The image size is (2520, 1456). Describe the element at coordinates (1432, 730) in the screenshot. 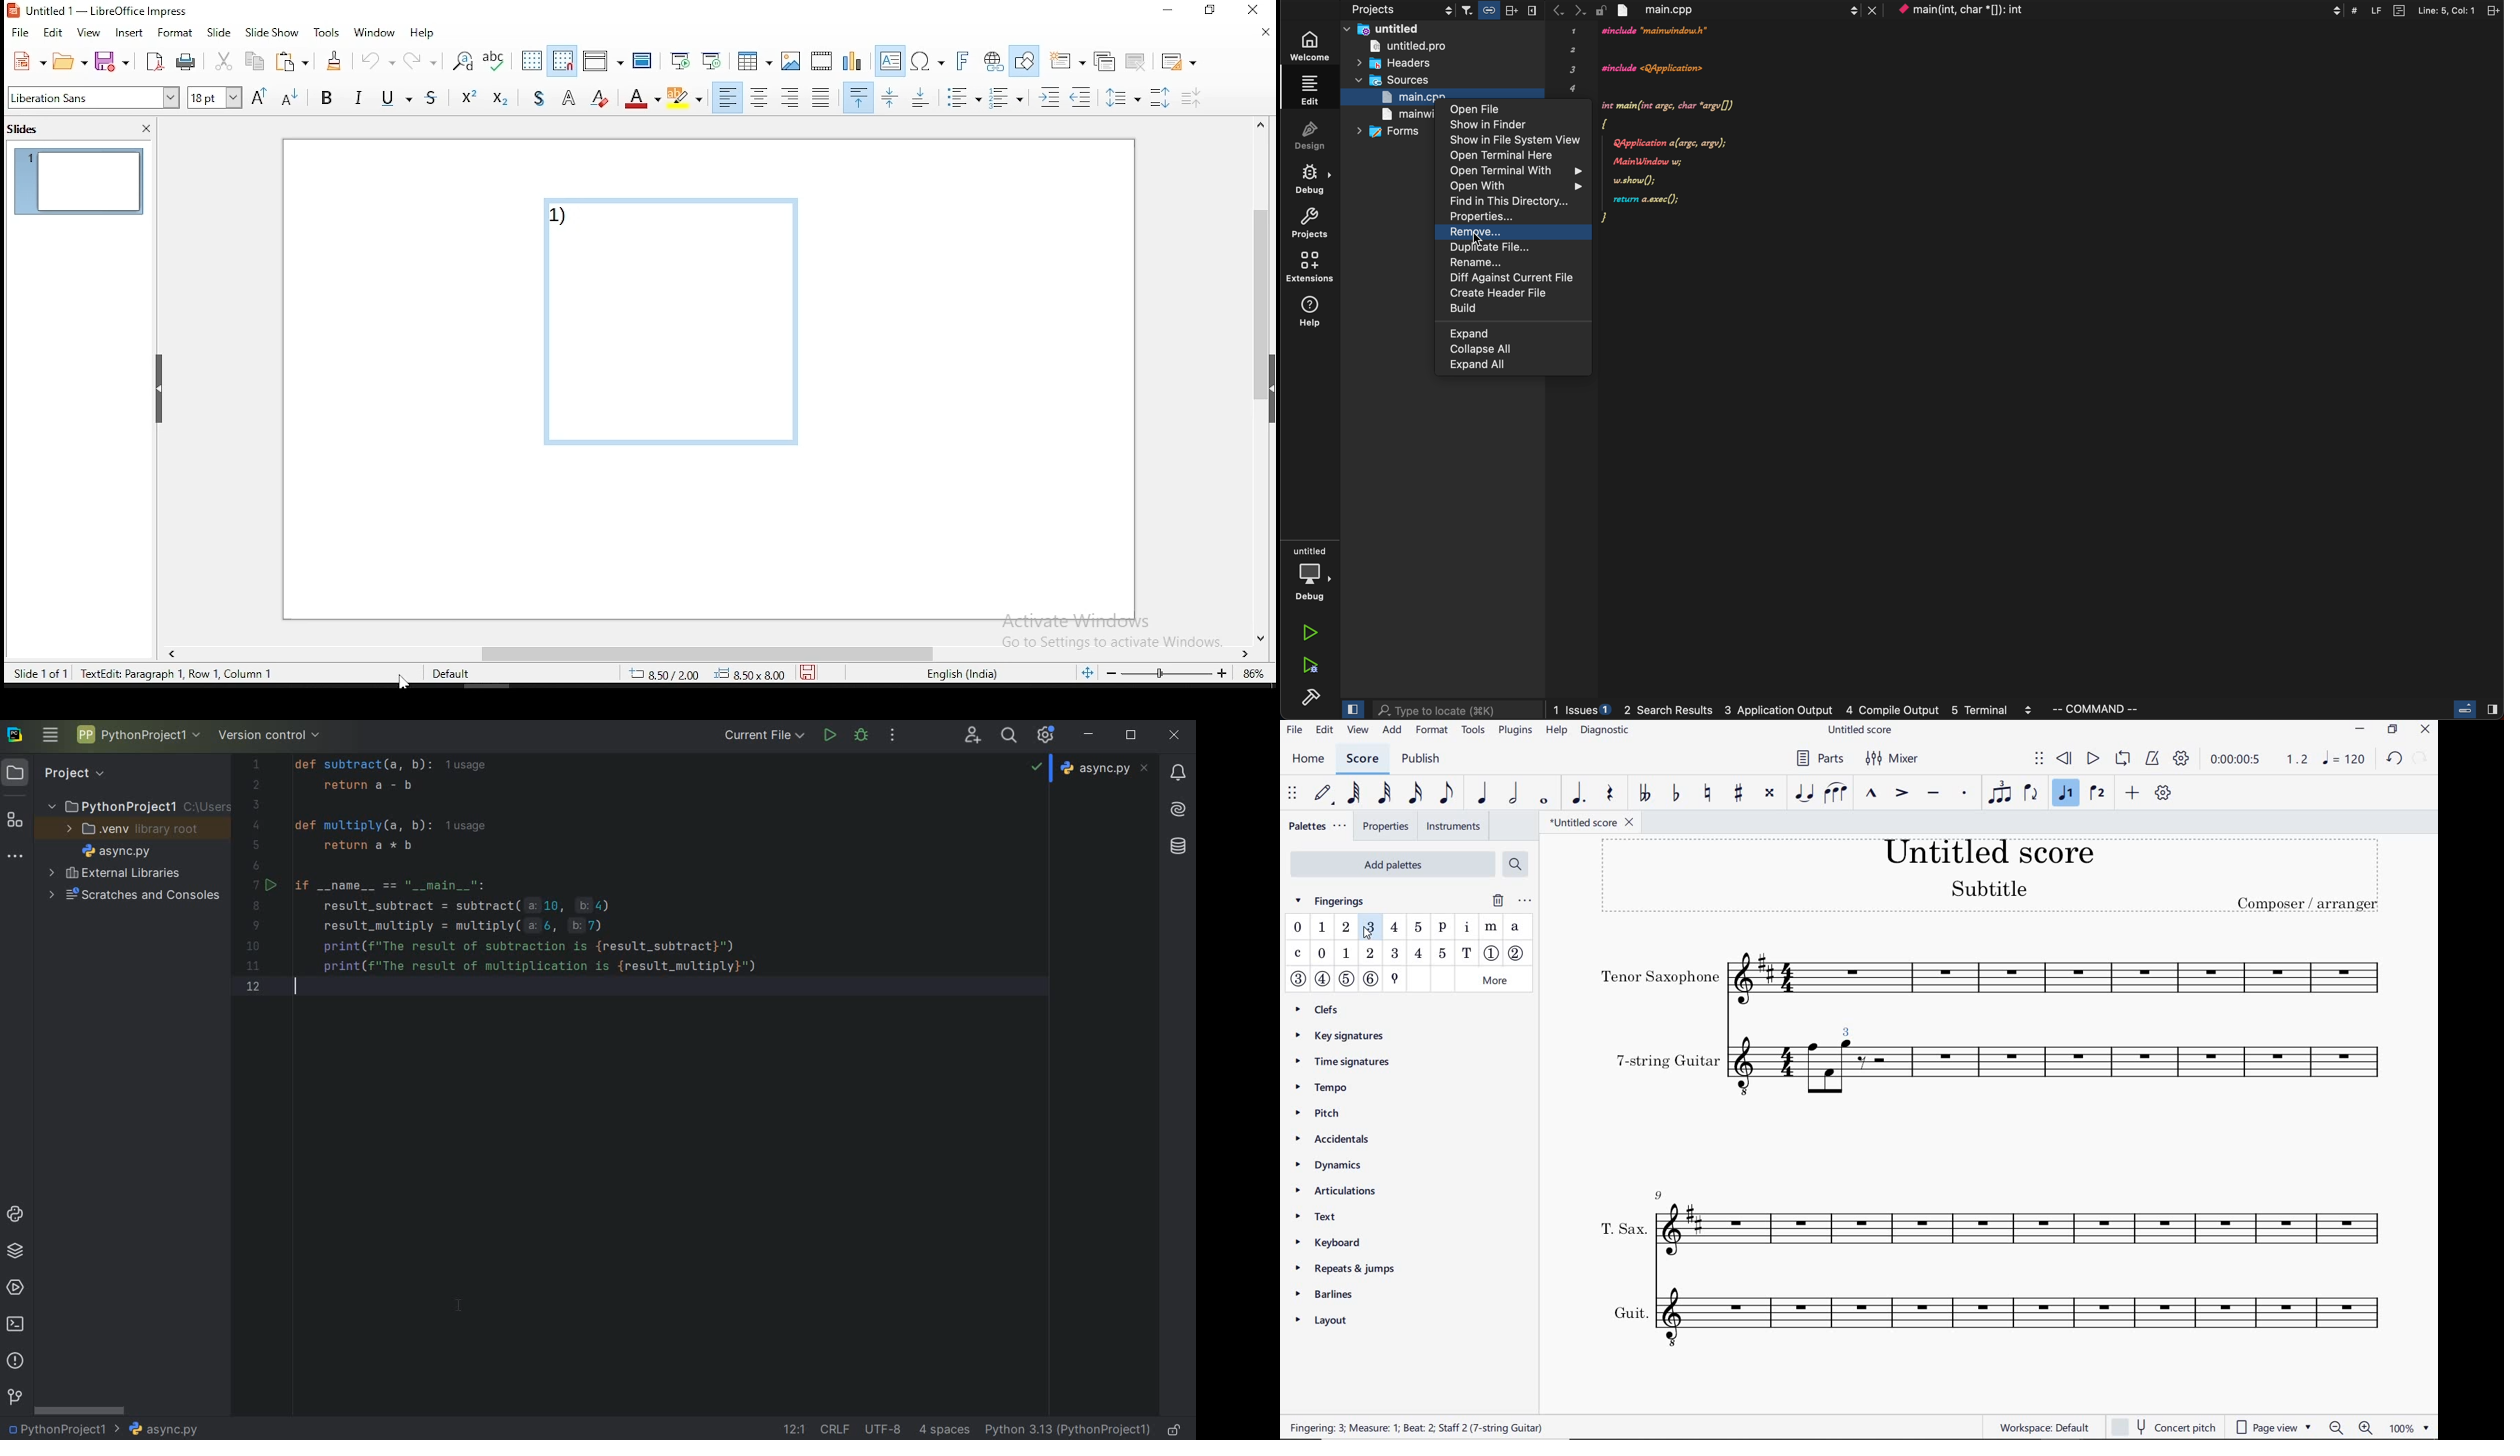

I see `FORMAT` at that location.